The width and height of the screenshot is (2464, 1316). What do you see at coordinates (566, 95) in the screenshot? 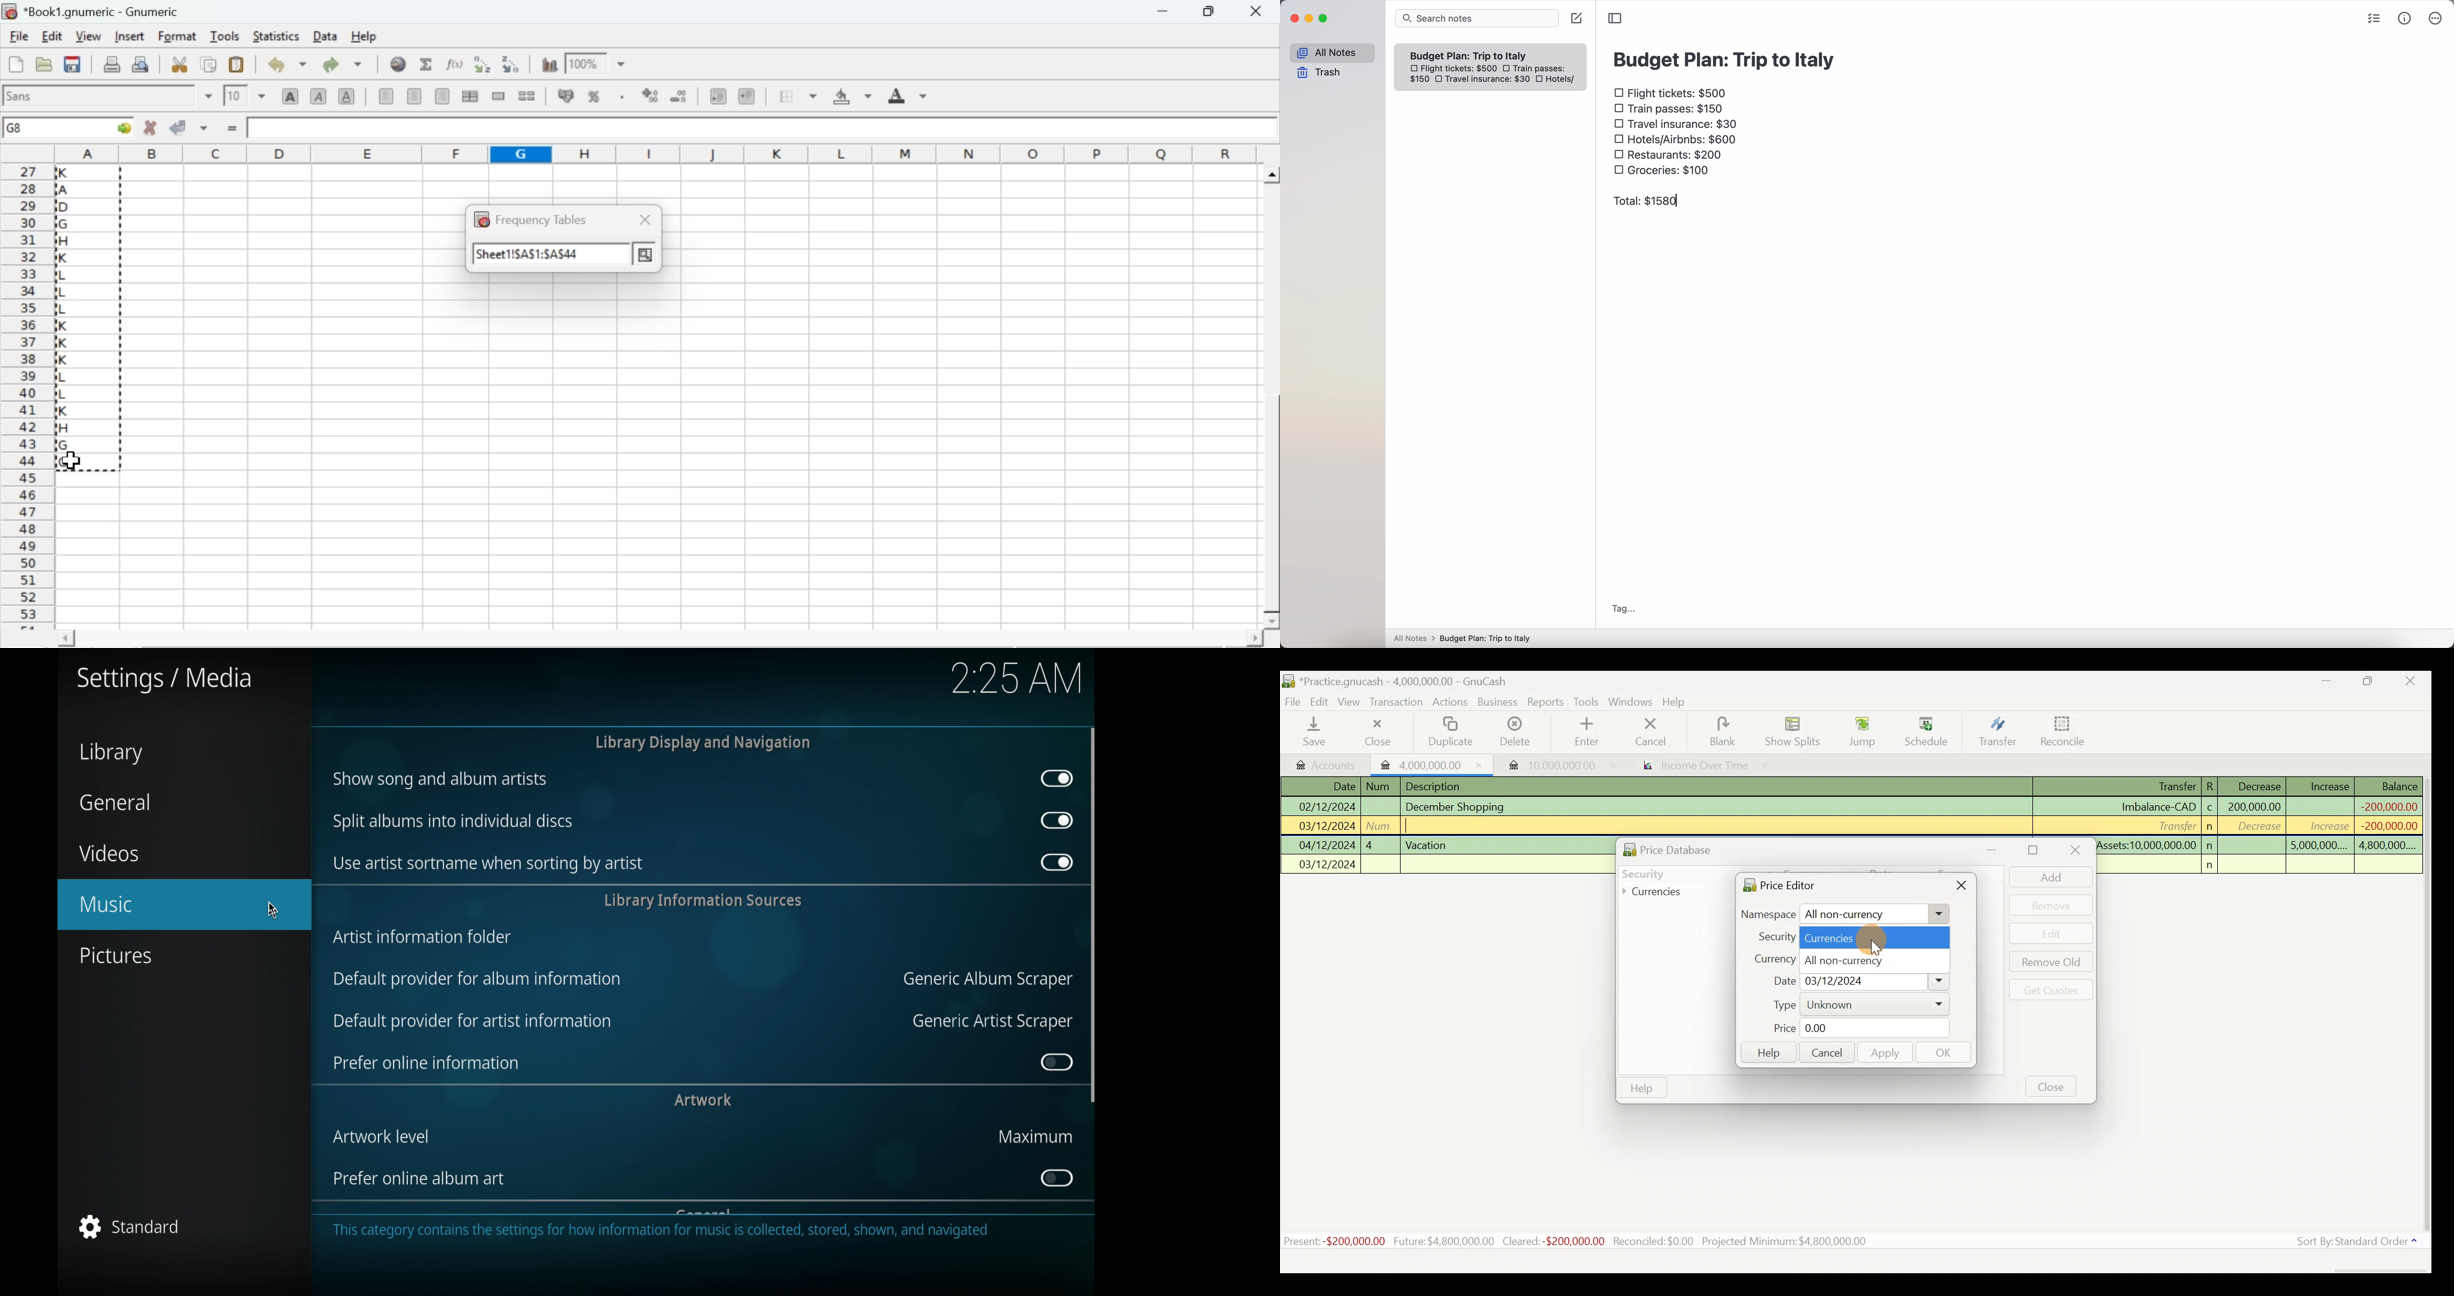
I see `format selection as accounting` at bounding box center [566, 95].